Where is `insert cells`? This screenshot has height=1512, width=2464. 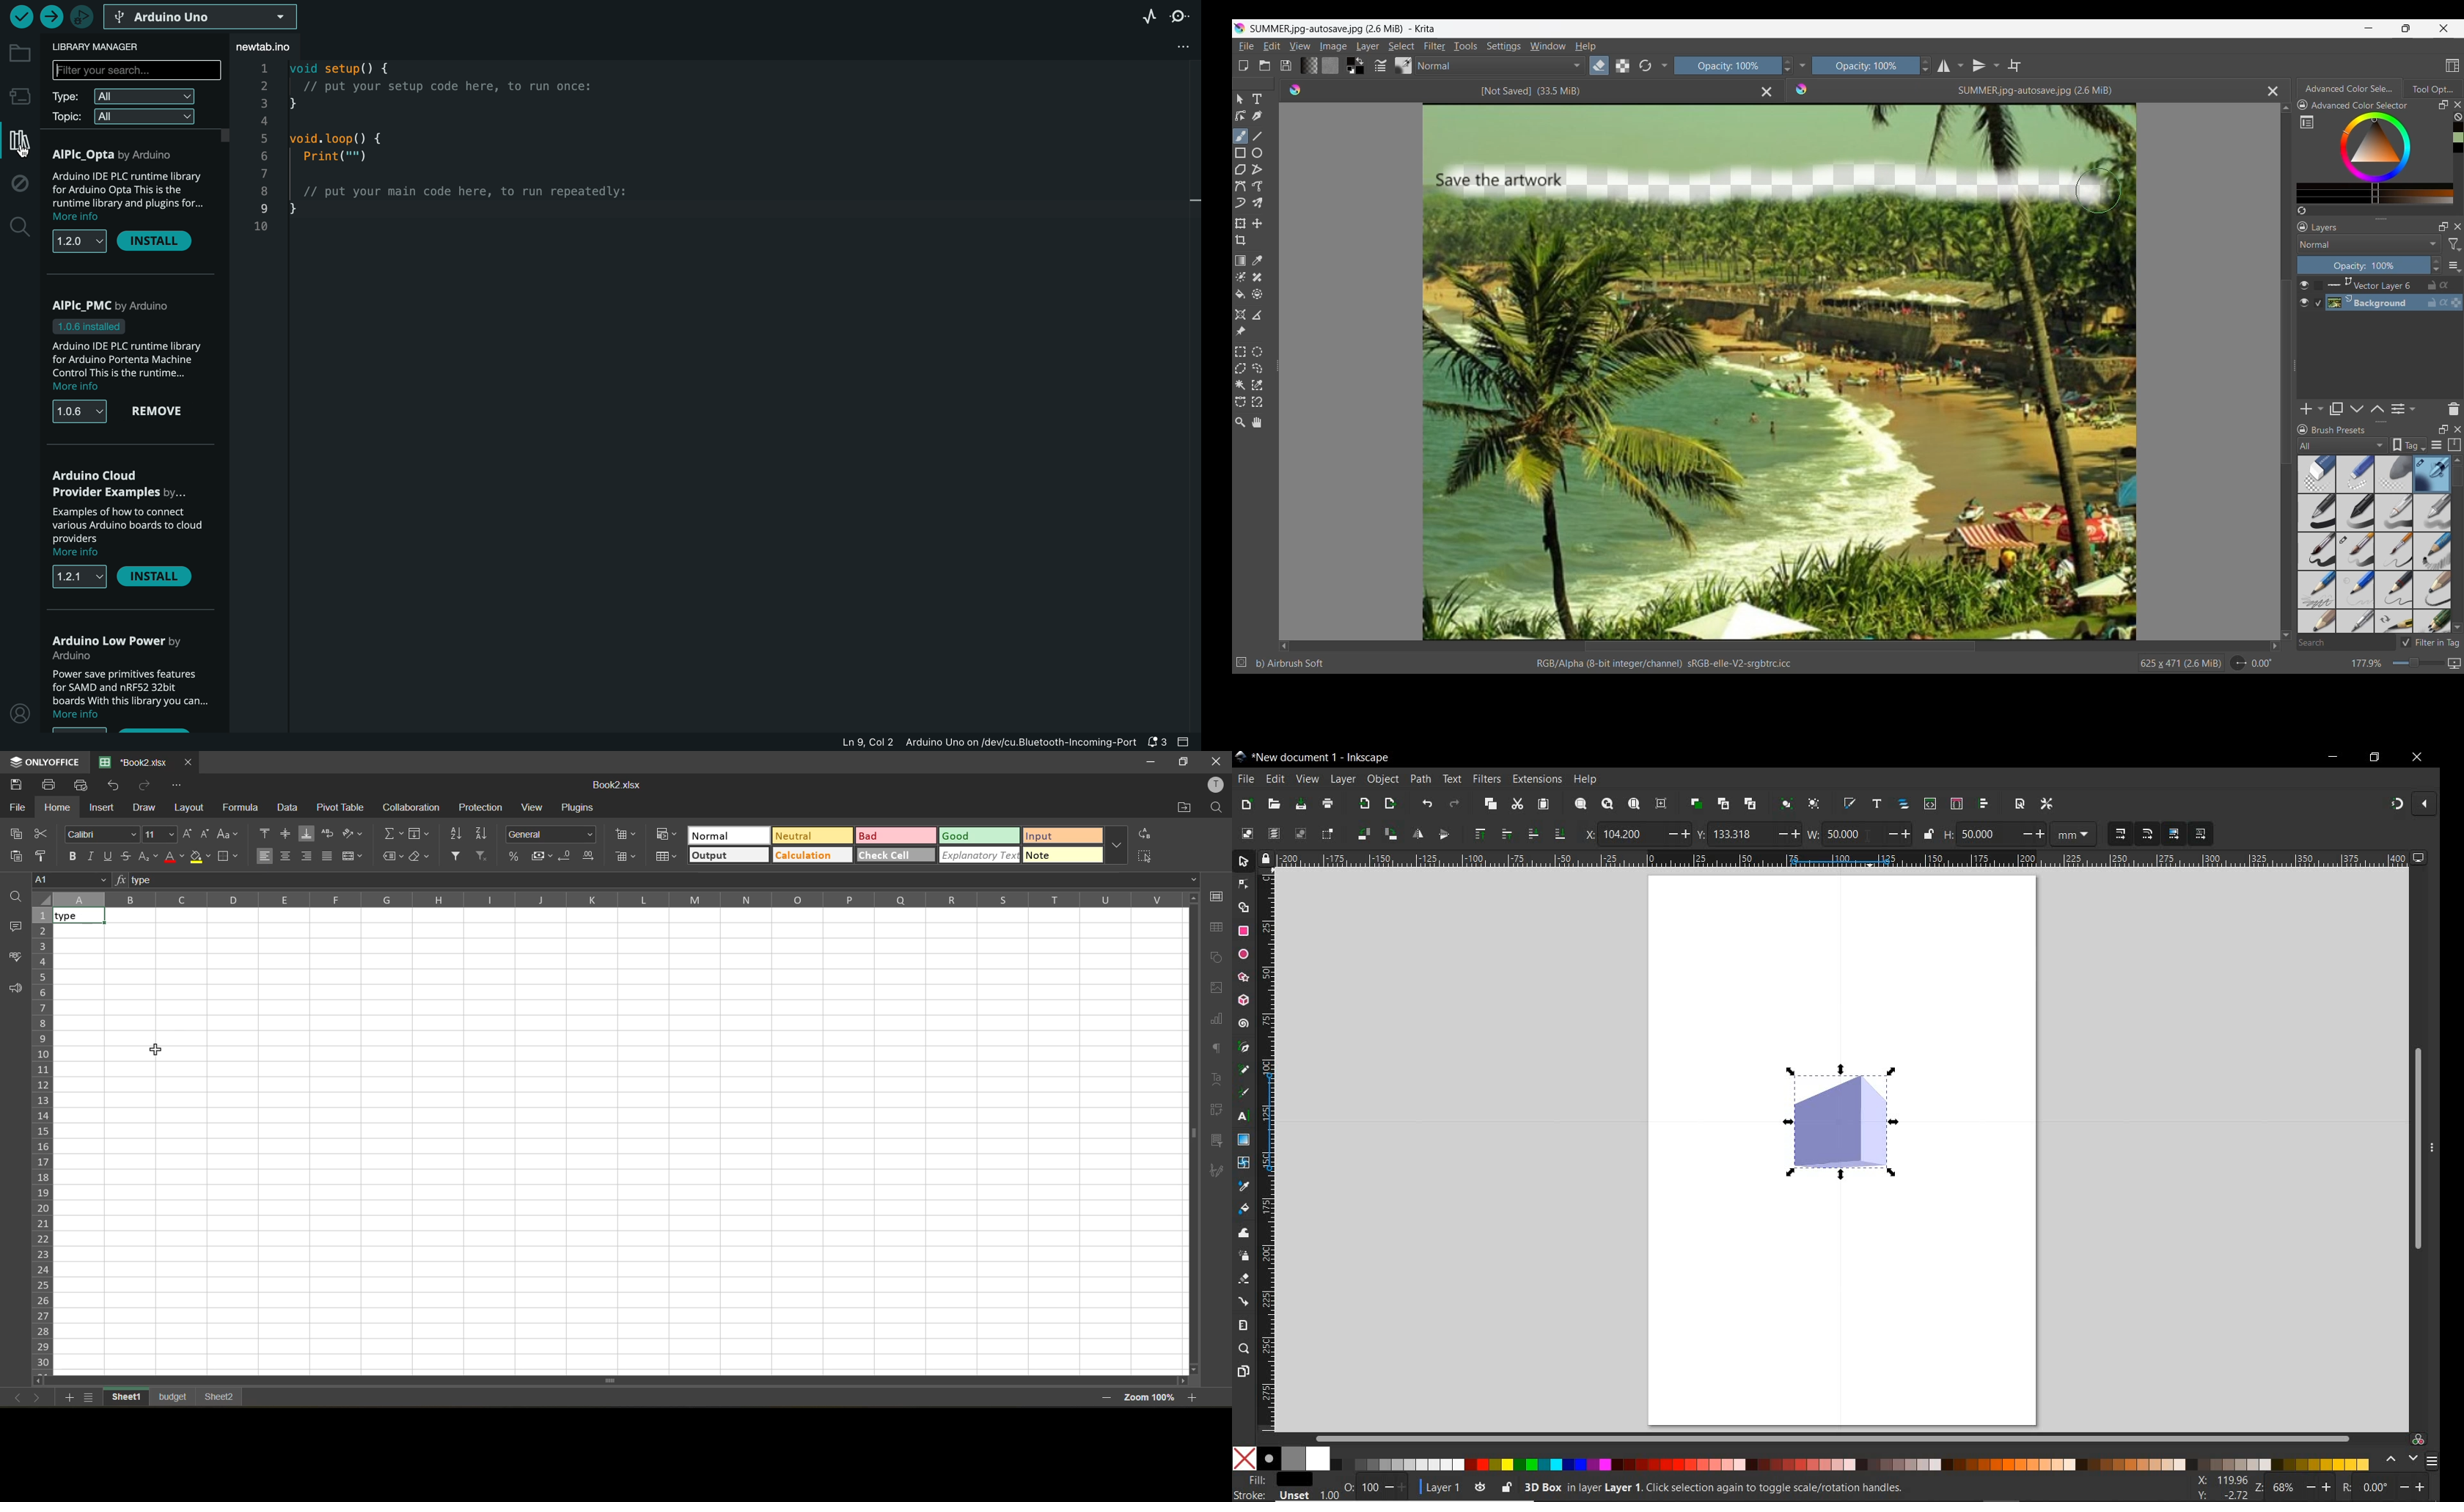
insert cells is located at coordinates (625, 836).